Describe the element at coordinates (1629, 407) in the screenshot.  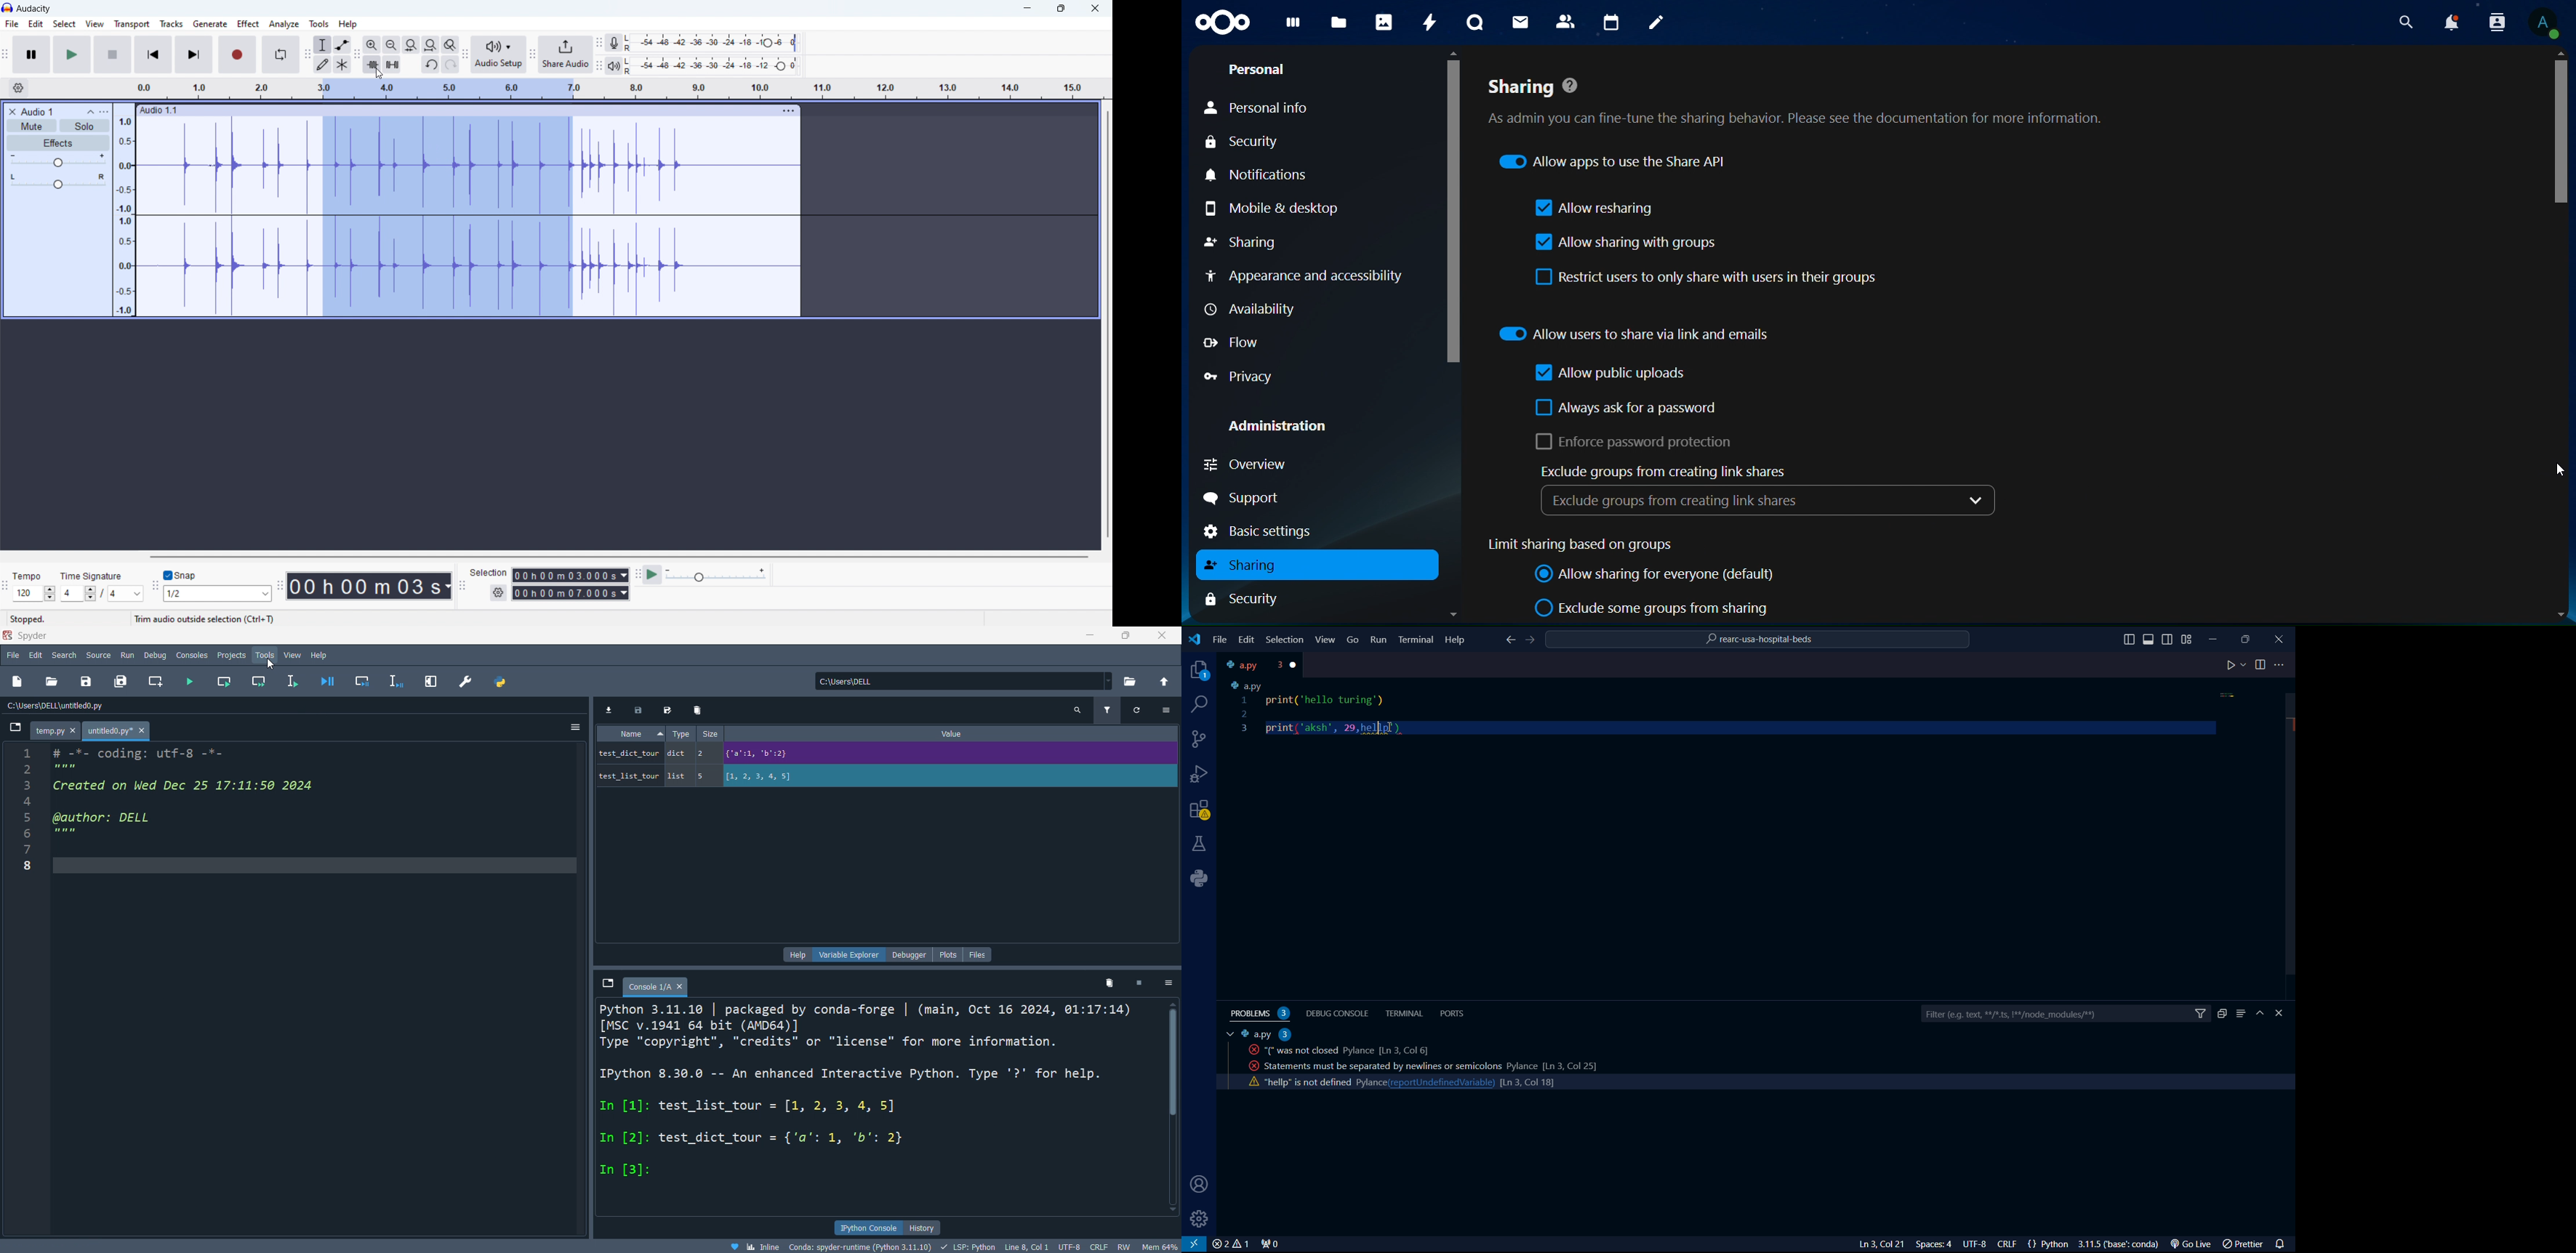
I see `always ask for a password` at that location.